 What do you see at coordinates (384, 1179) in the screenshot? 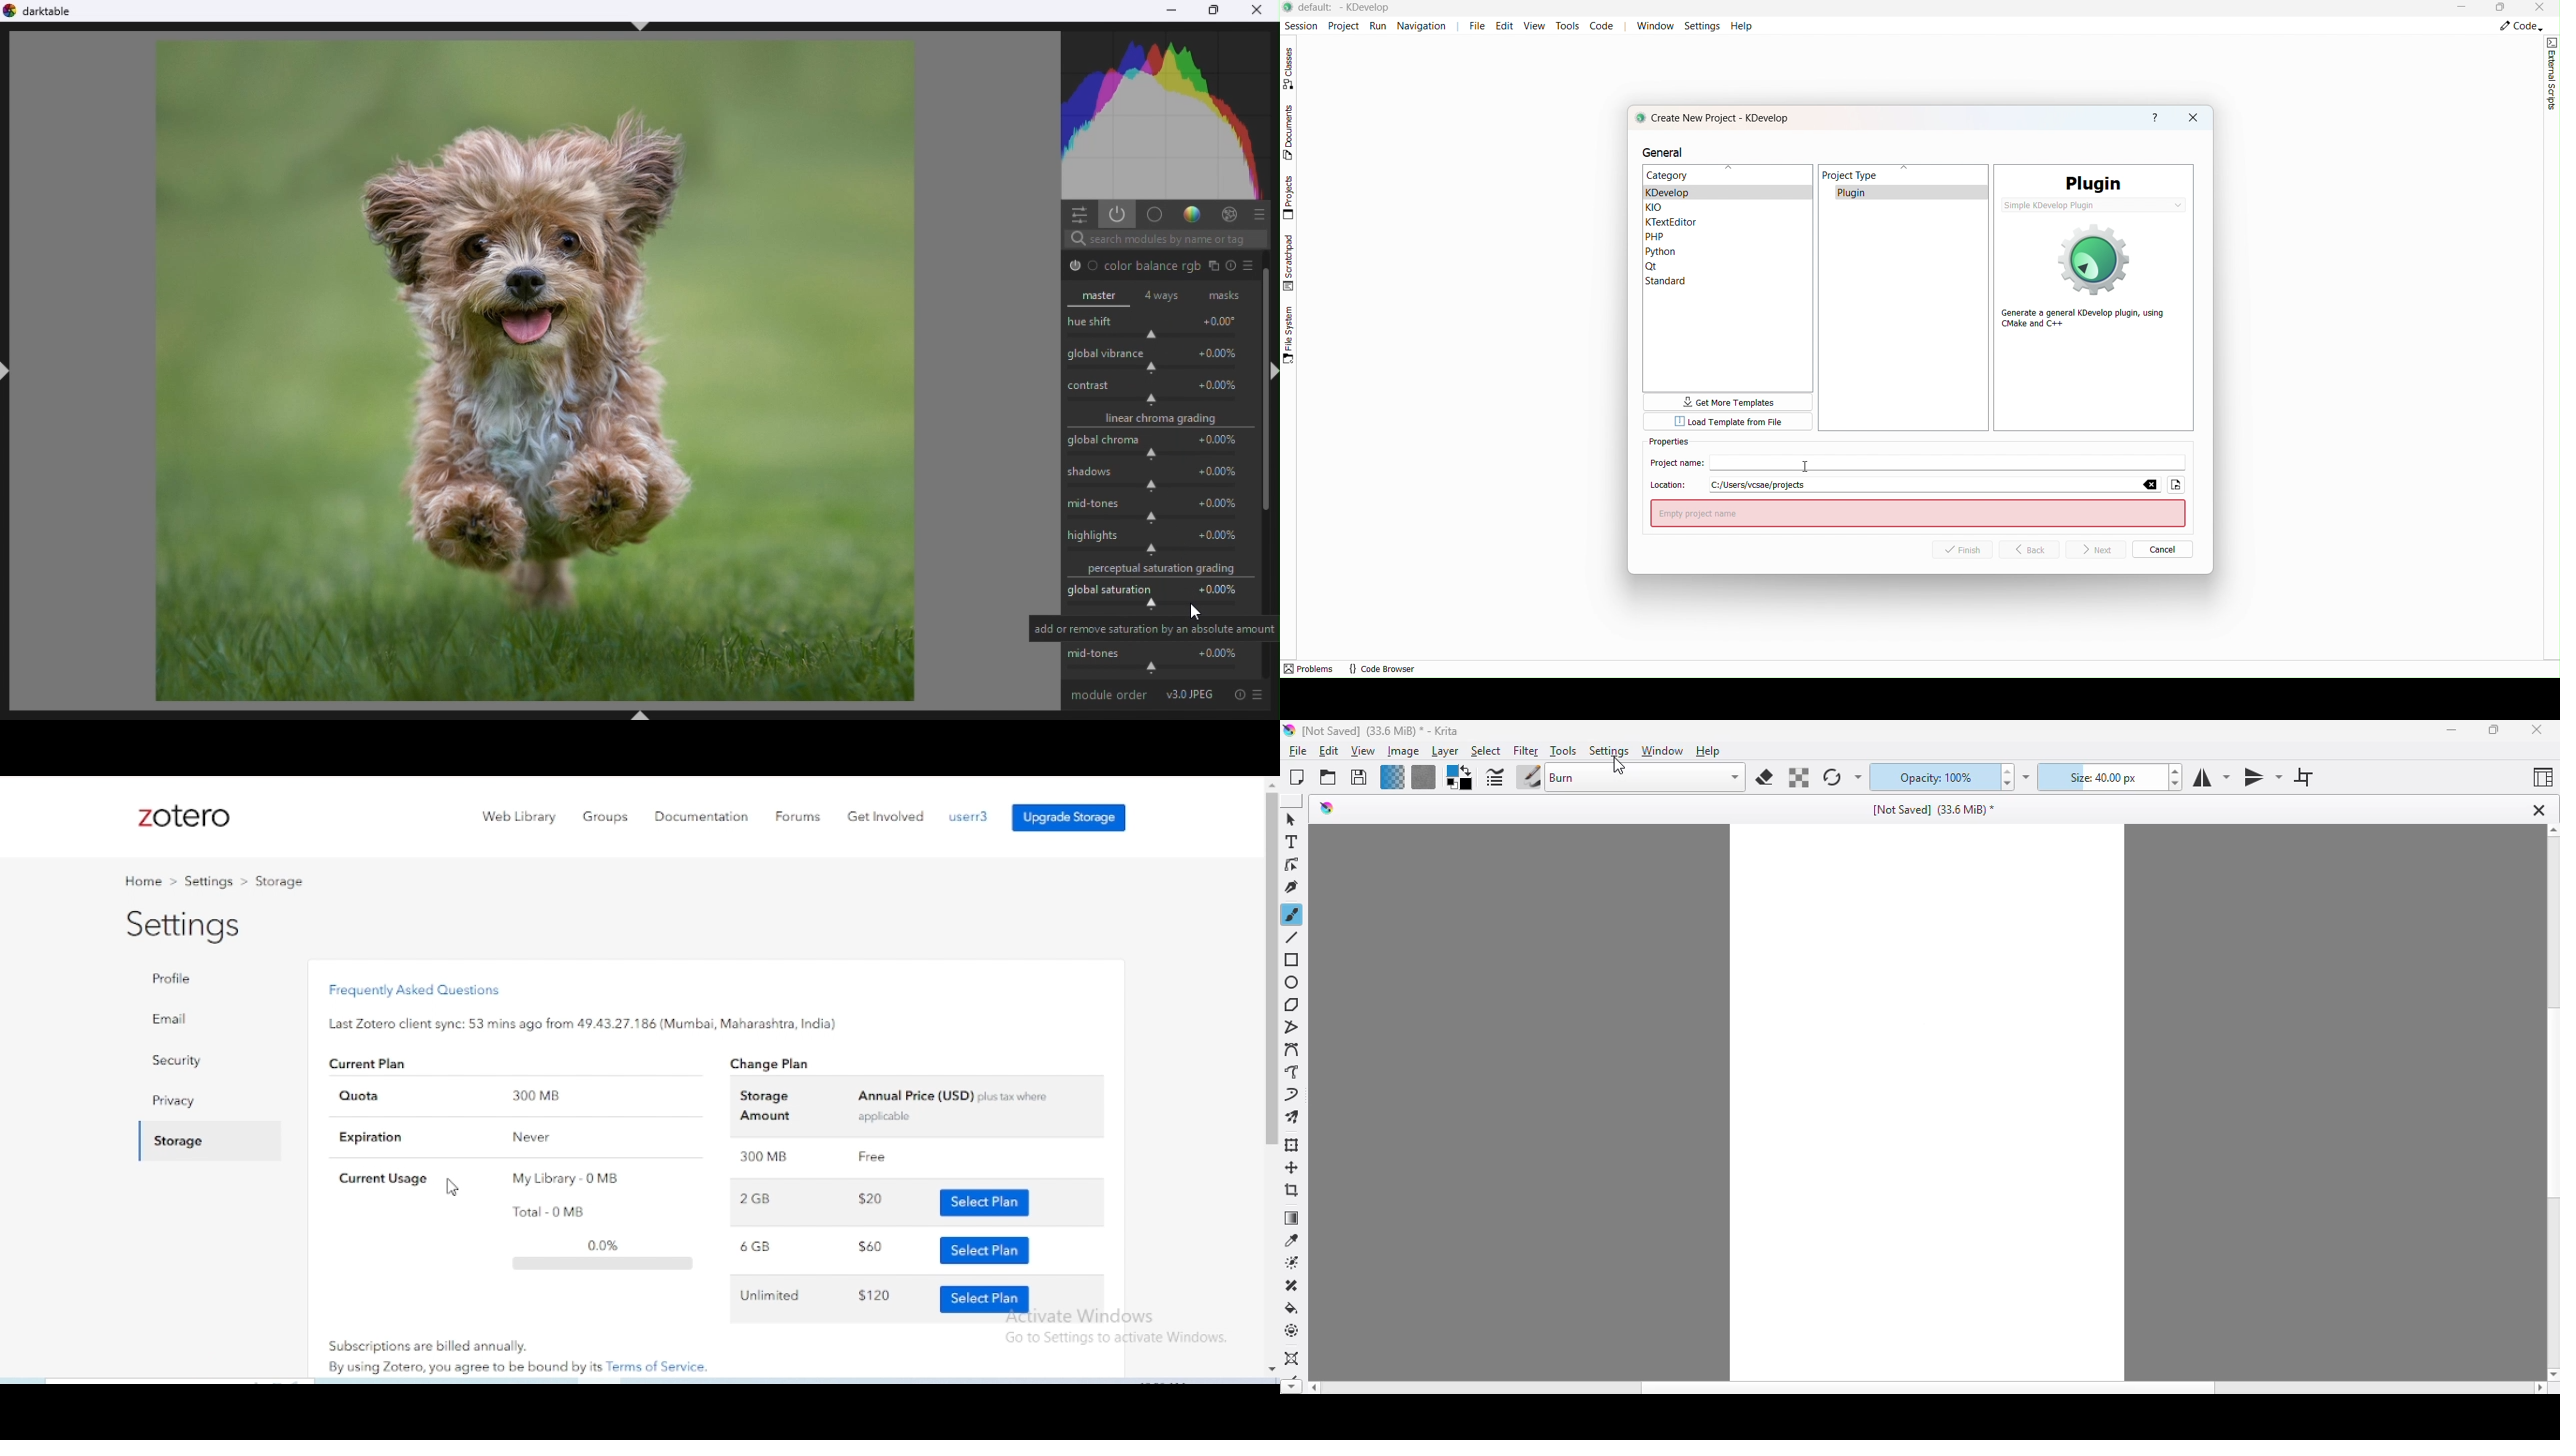
I see `current usage` at bounding box center [384, 1179].